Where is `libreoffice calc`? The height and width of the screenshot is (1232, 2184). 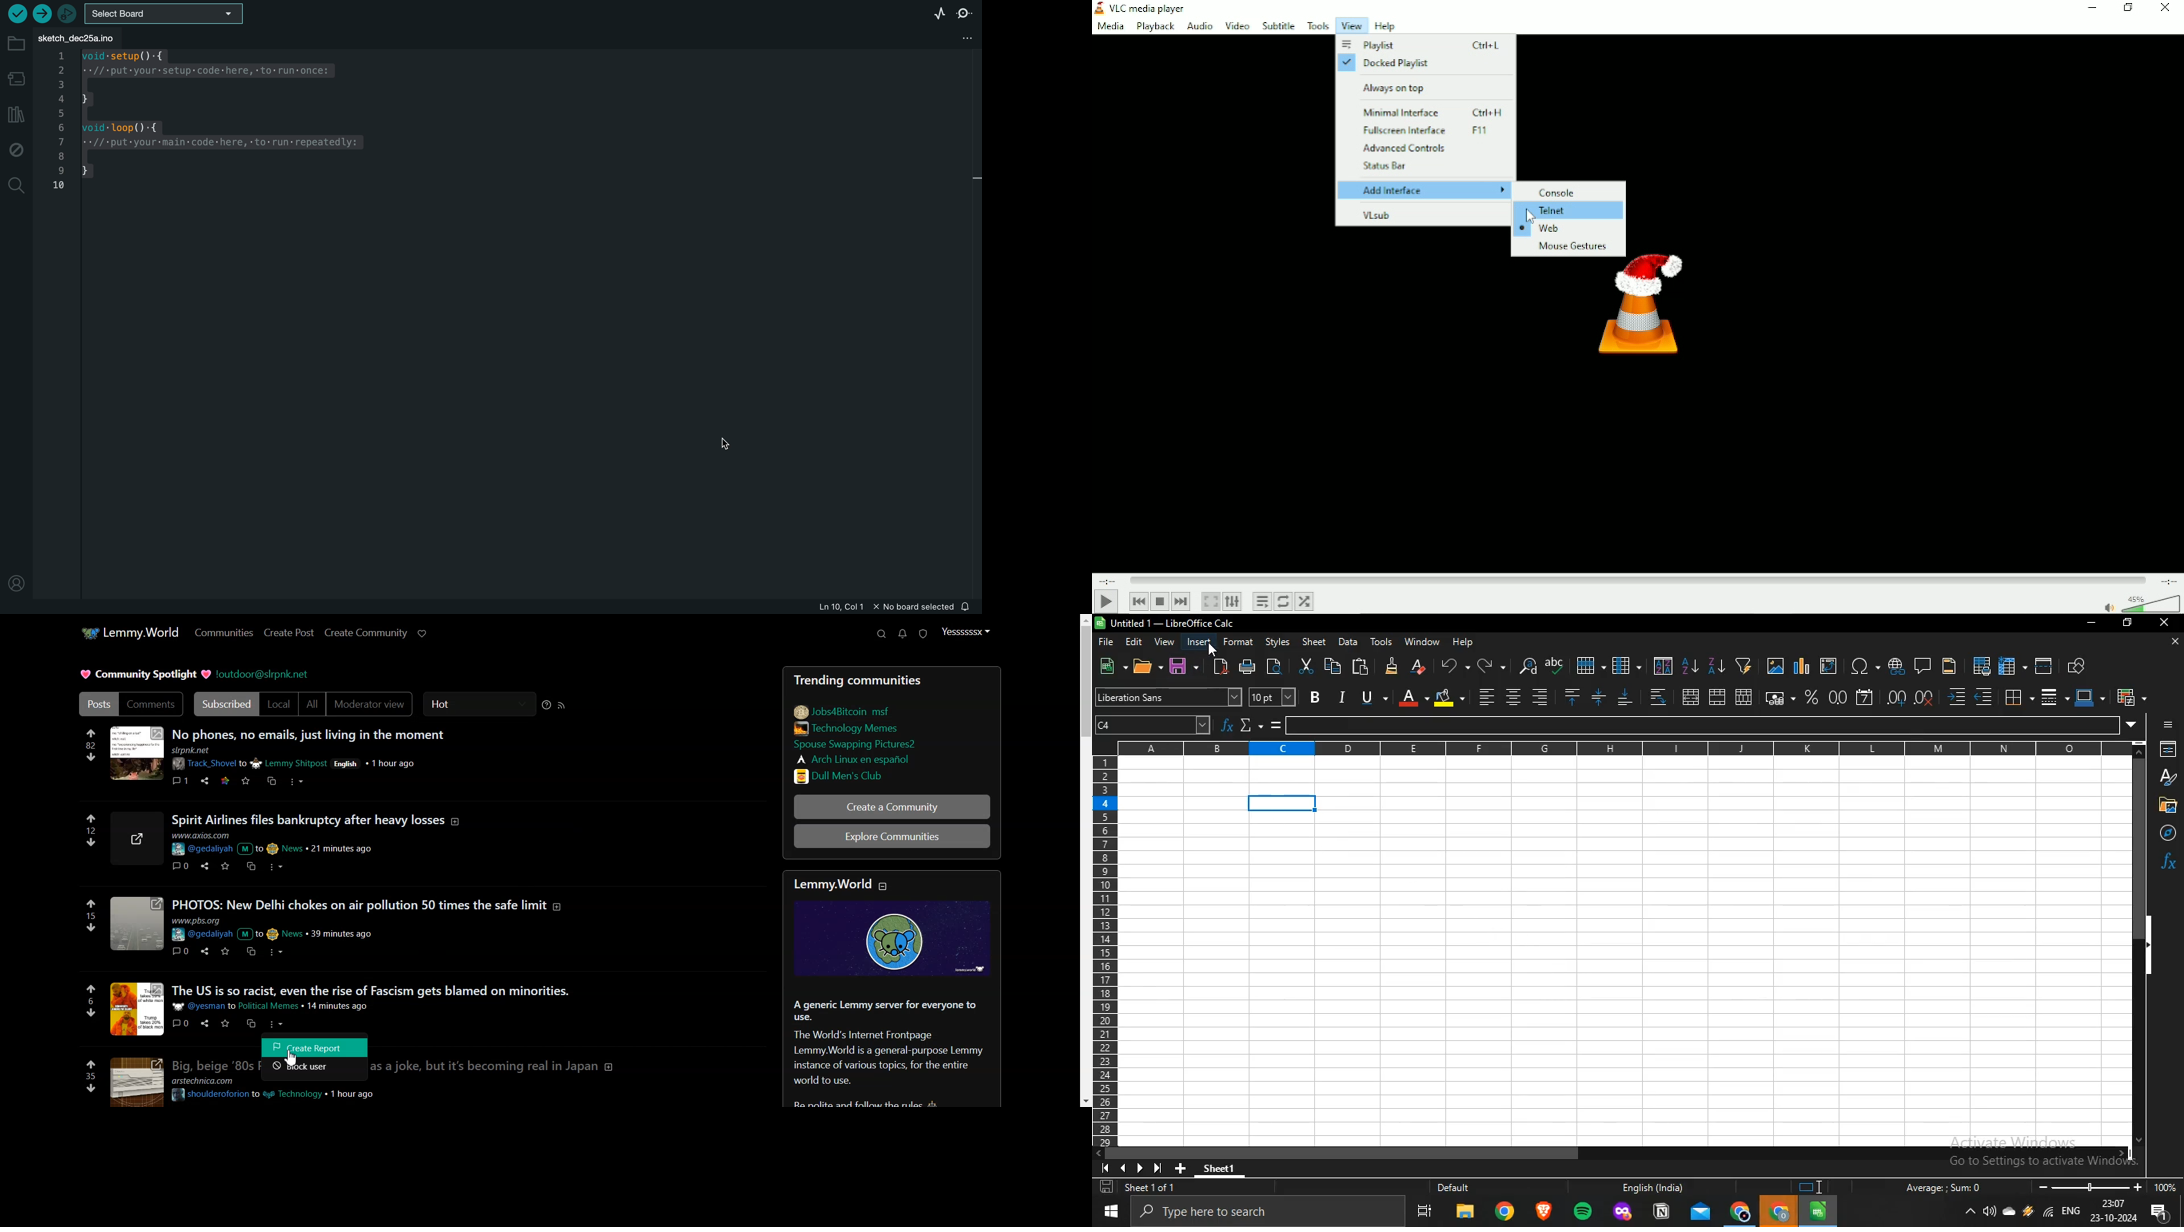
libreoffice calc is located at coordinates (1819, 1212).